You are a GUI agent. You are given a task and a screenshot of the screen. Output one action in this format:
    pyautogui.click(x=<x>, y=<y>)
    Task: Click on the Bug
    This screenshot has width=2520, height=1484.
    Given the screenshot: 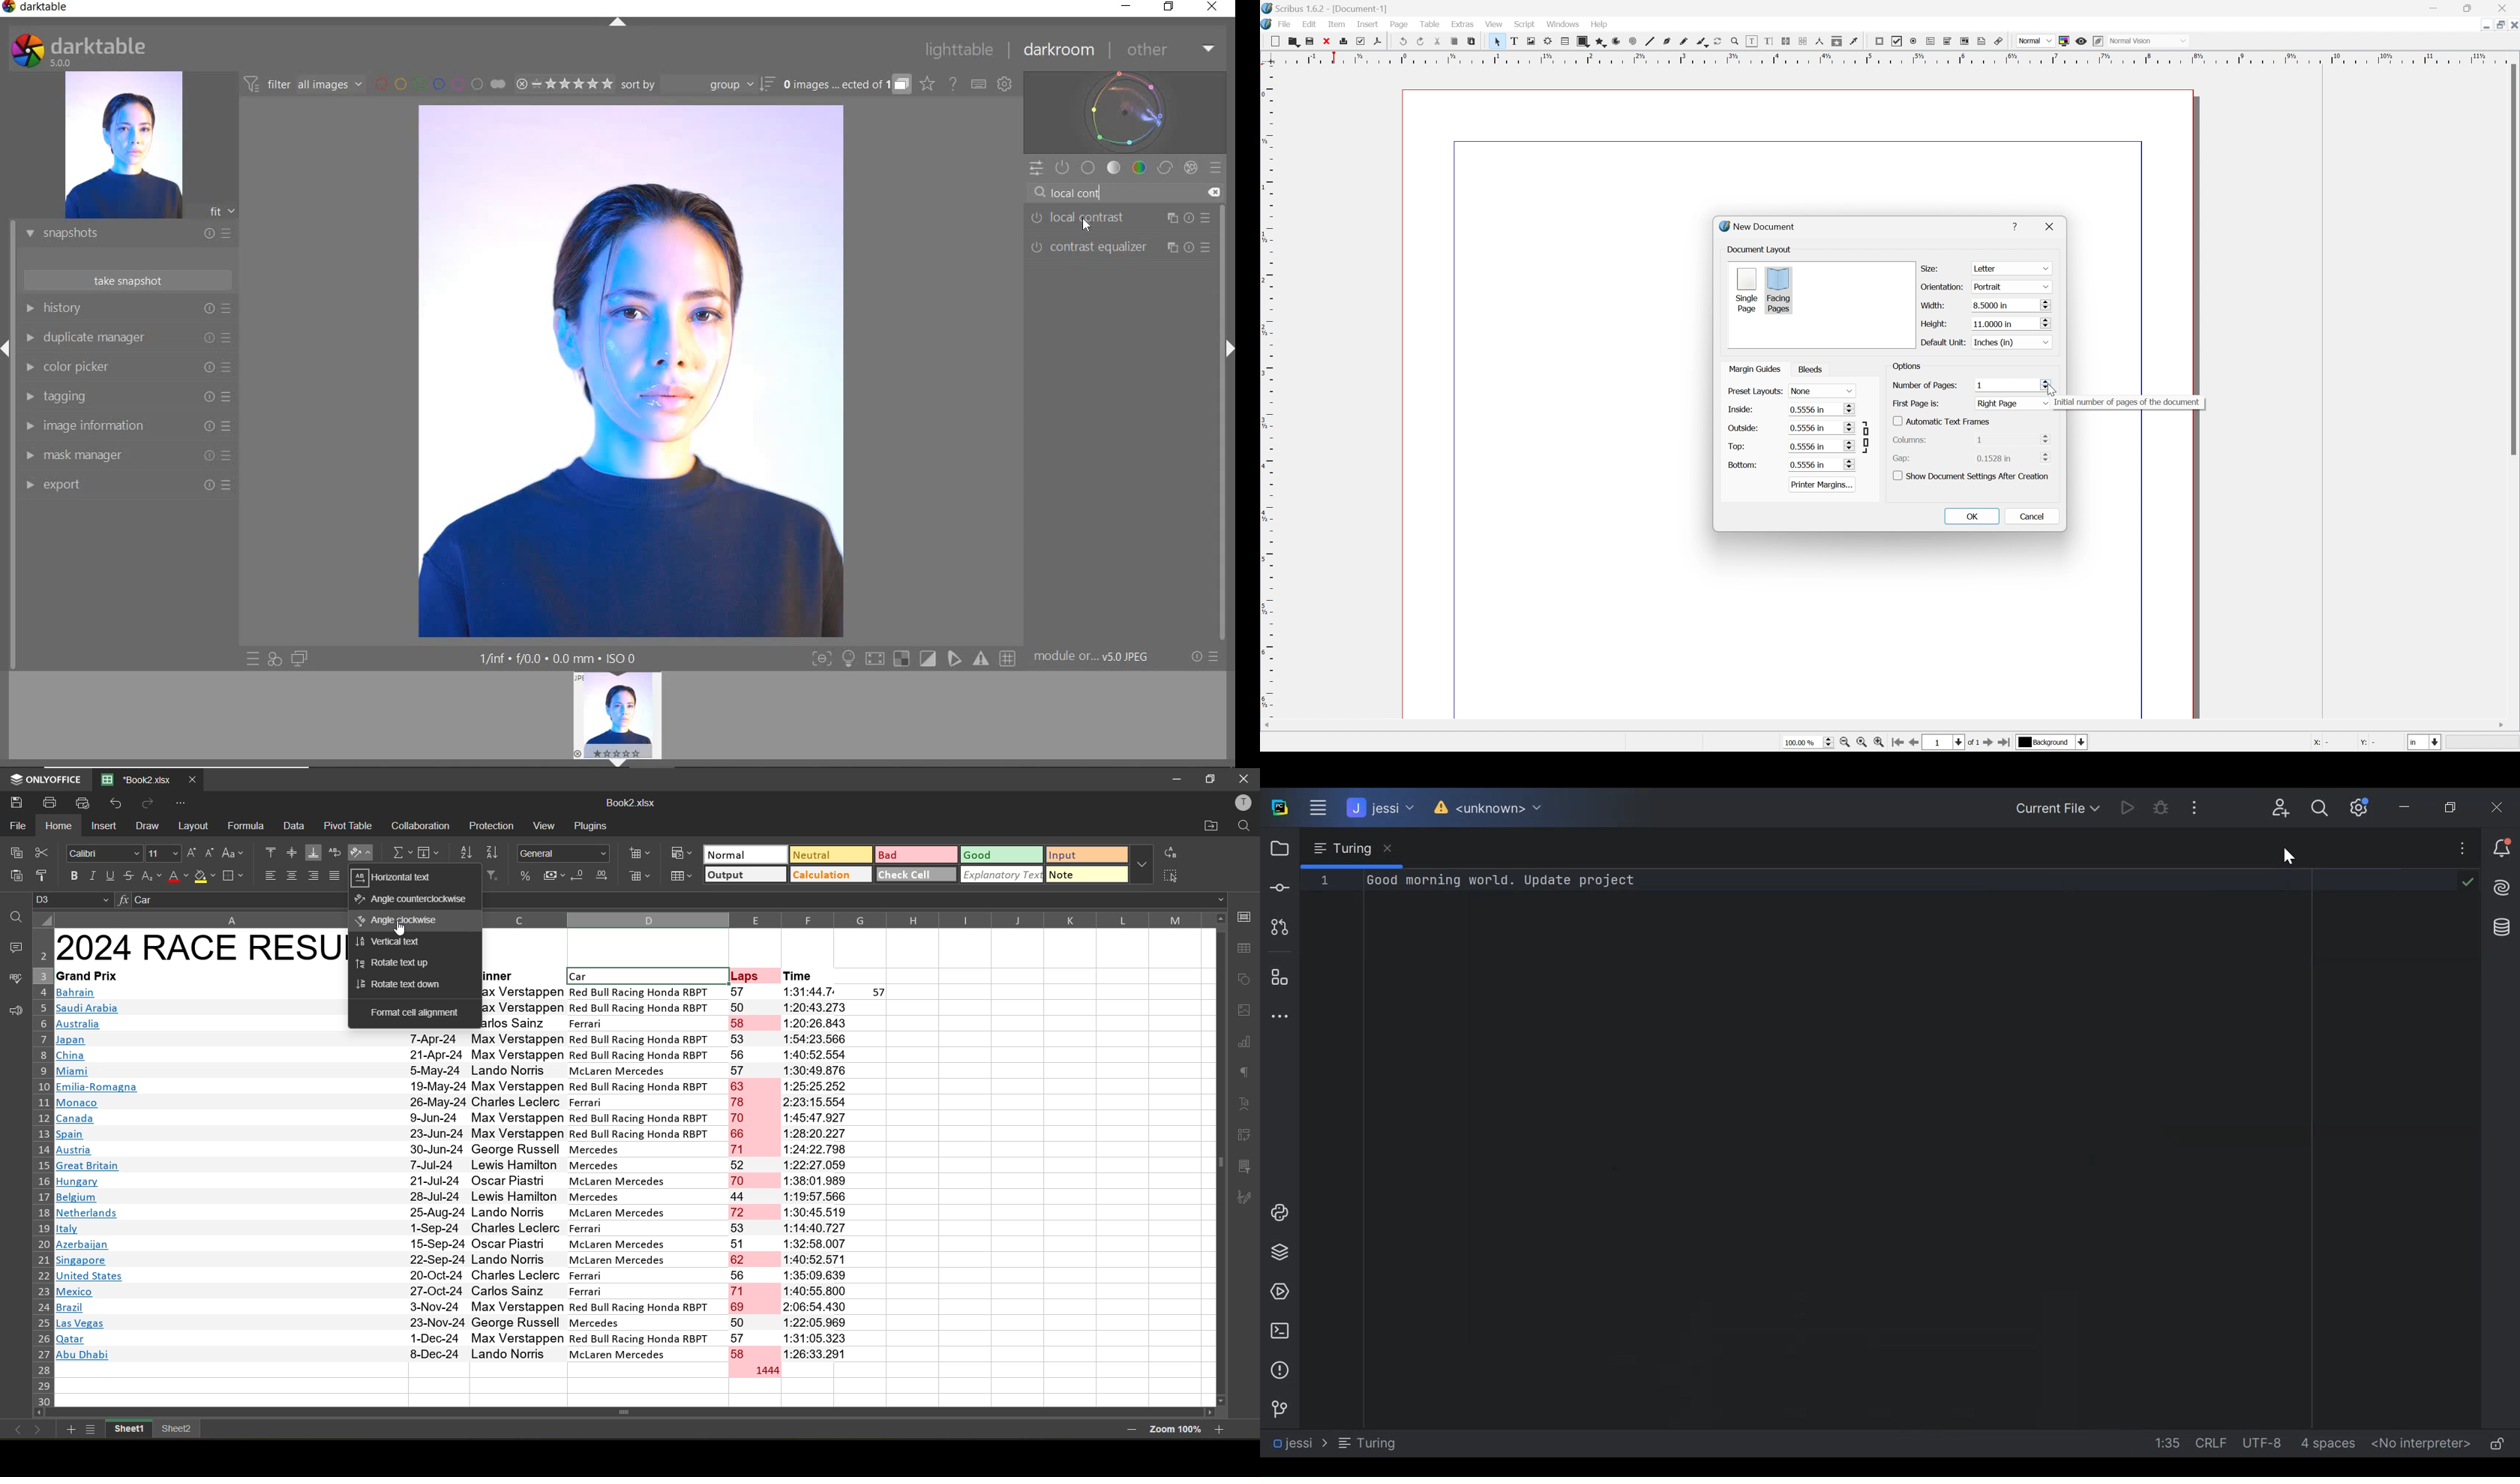 What is the action you would take?
    pyautogui.click(x=2160, y=806)
    